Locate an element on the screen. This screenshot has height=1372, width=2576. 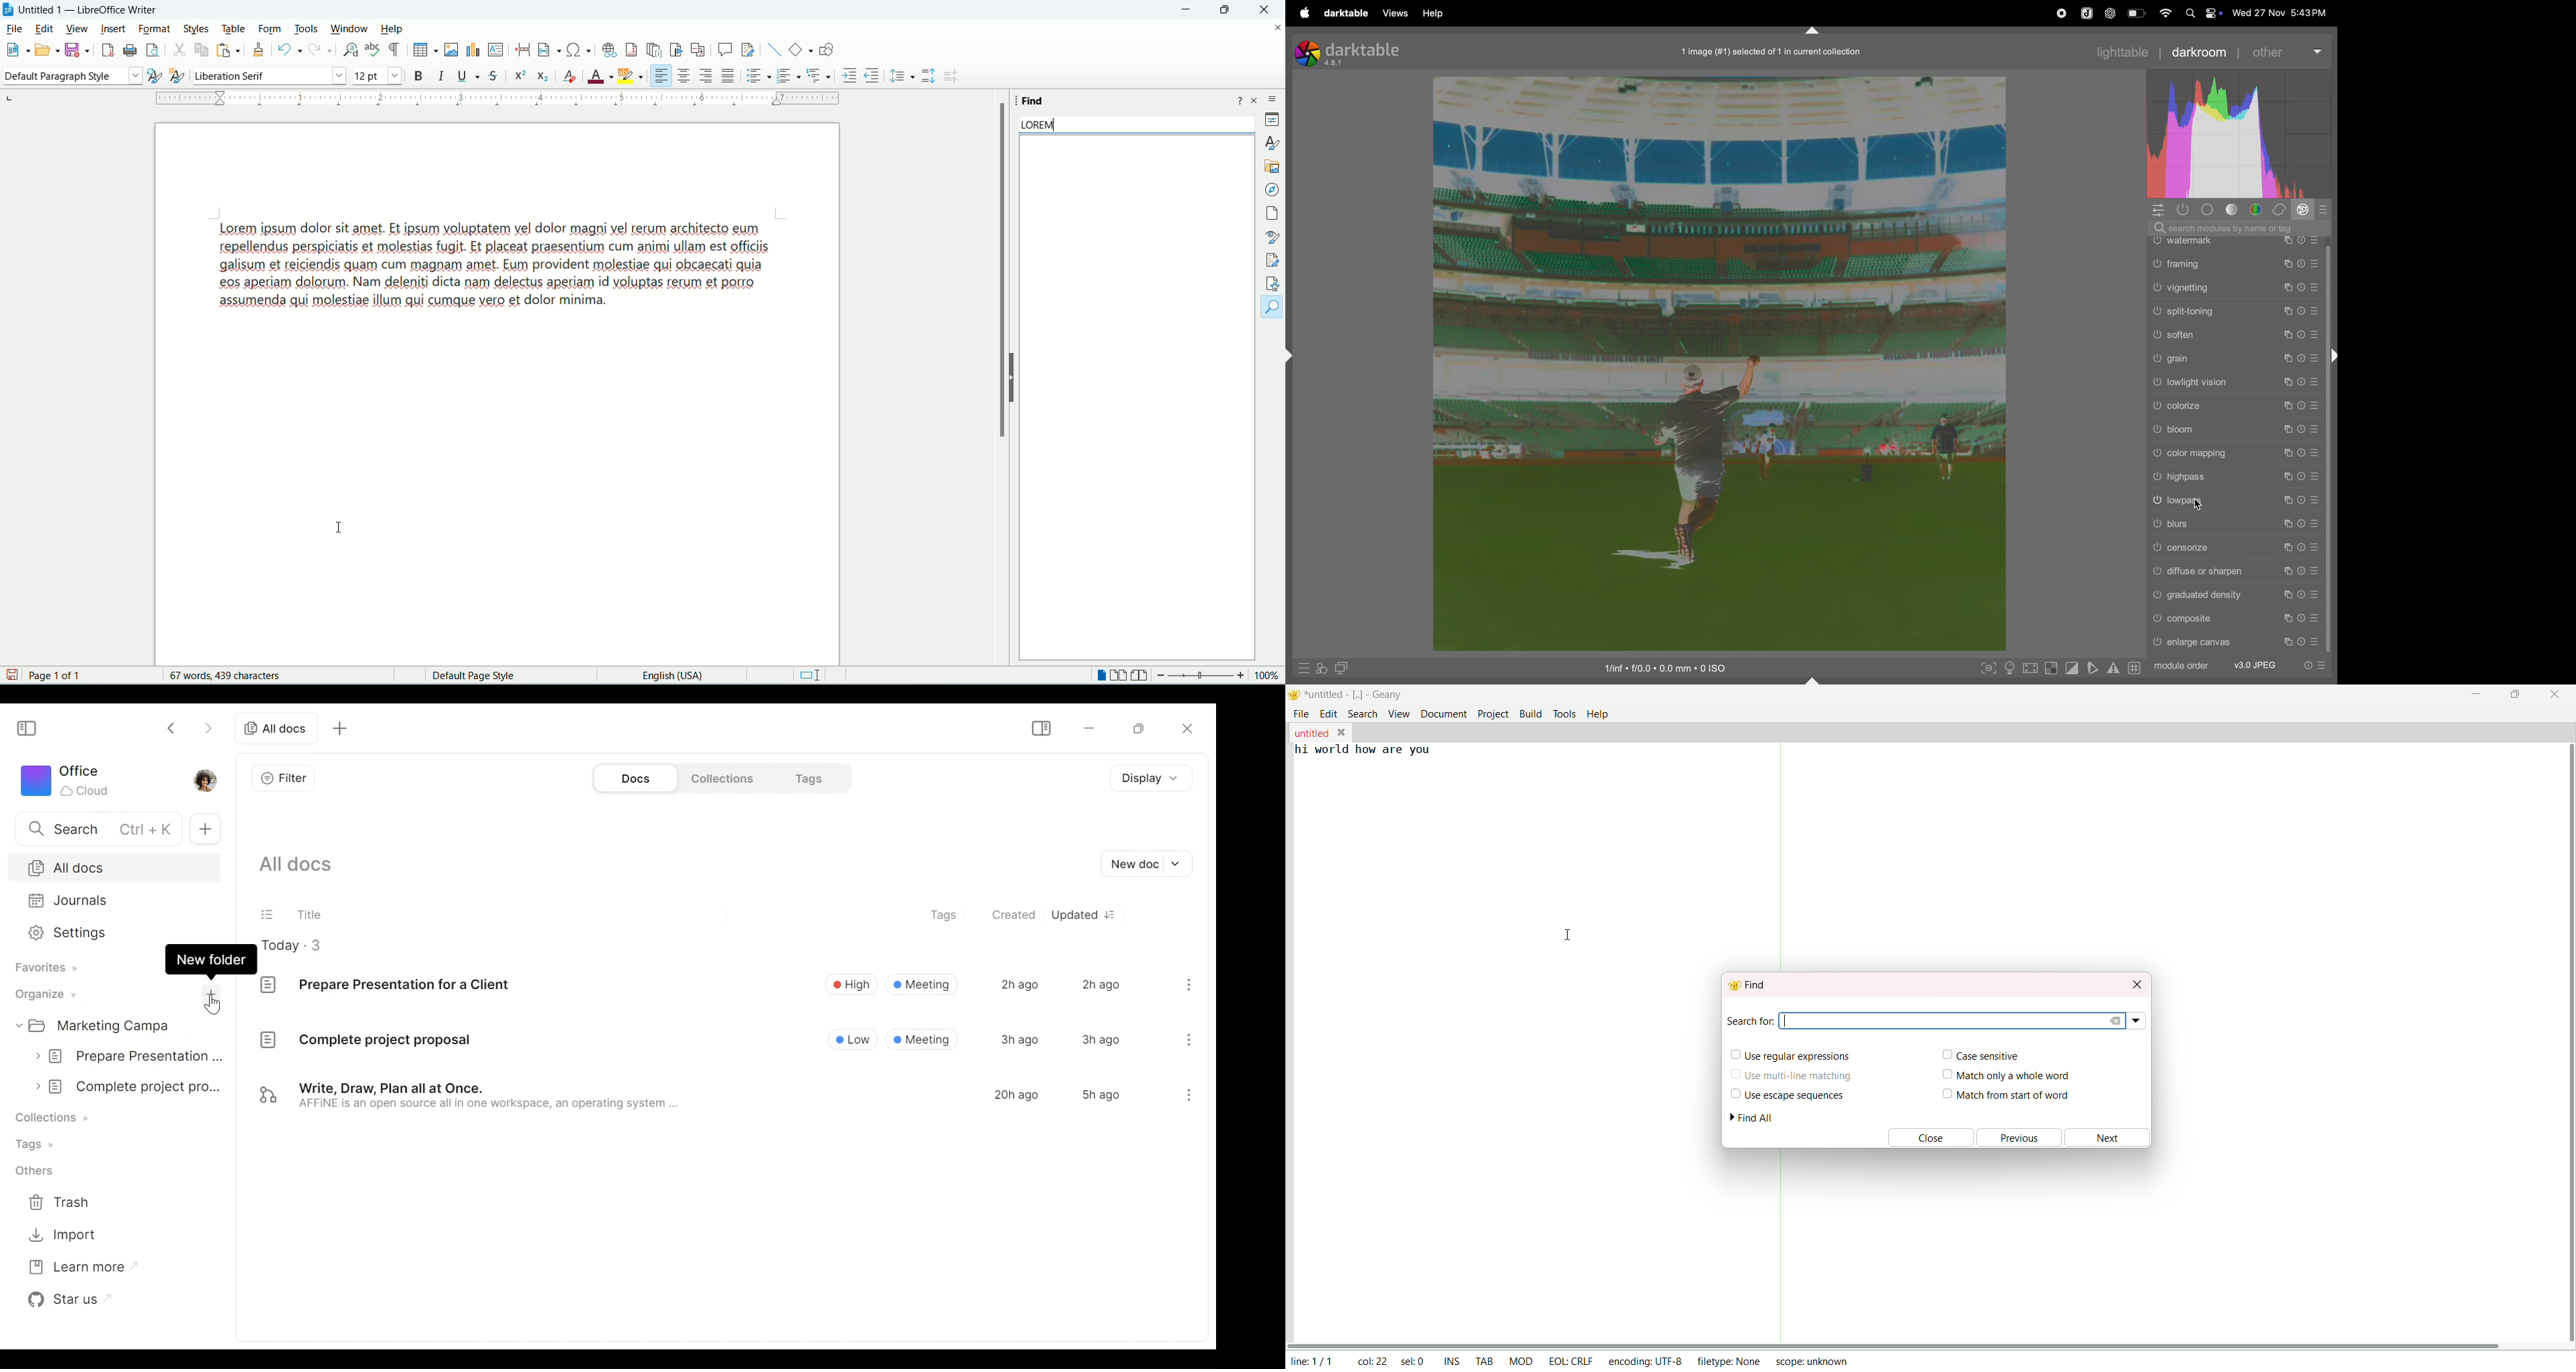
single page view is located at coordinates (1103, 676).